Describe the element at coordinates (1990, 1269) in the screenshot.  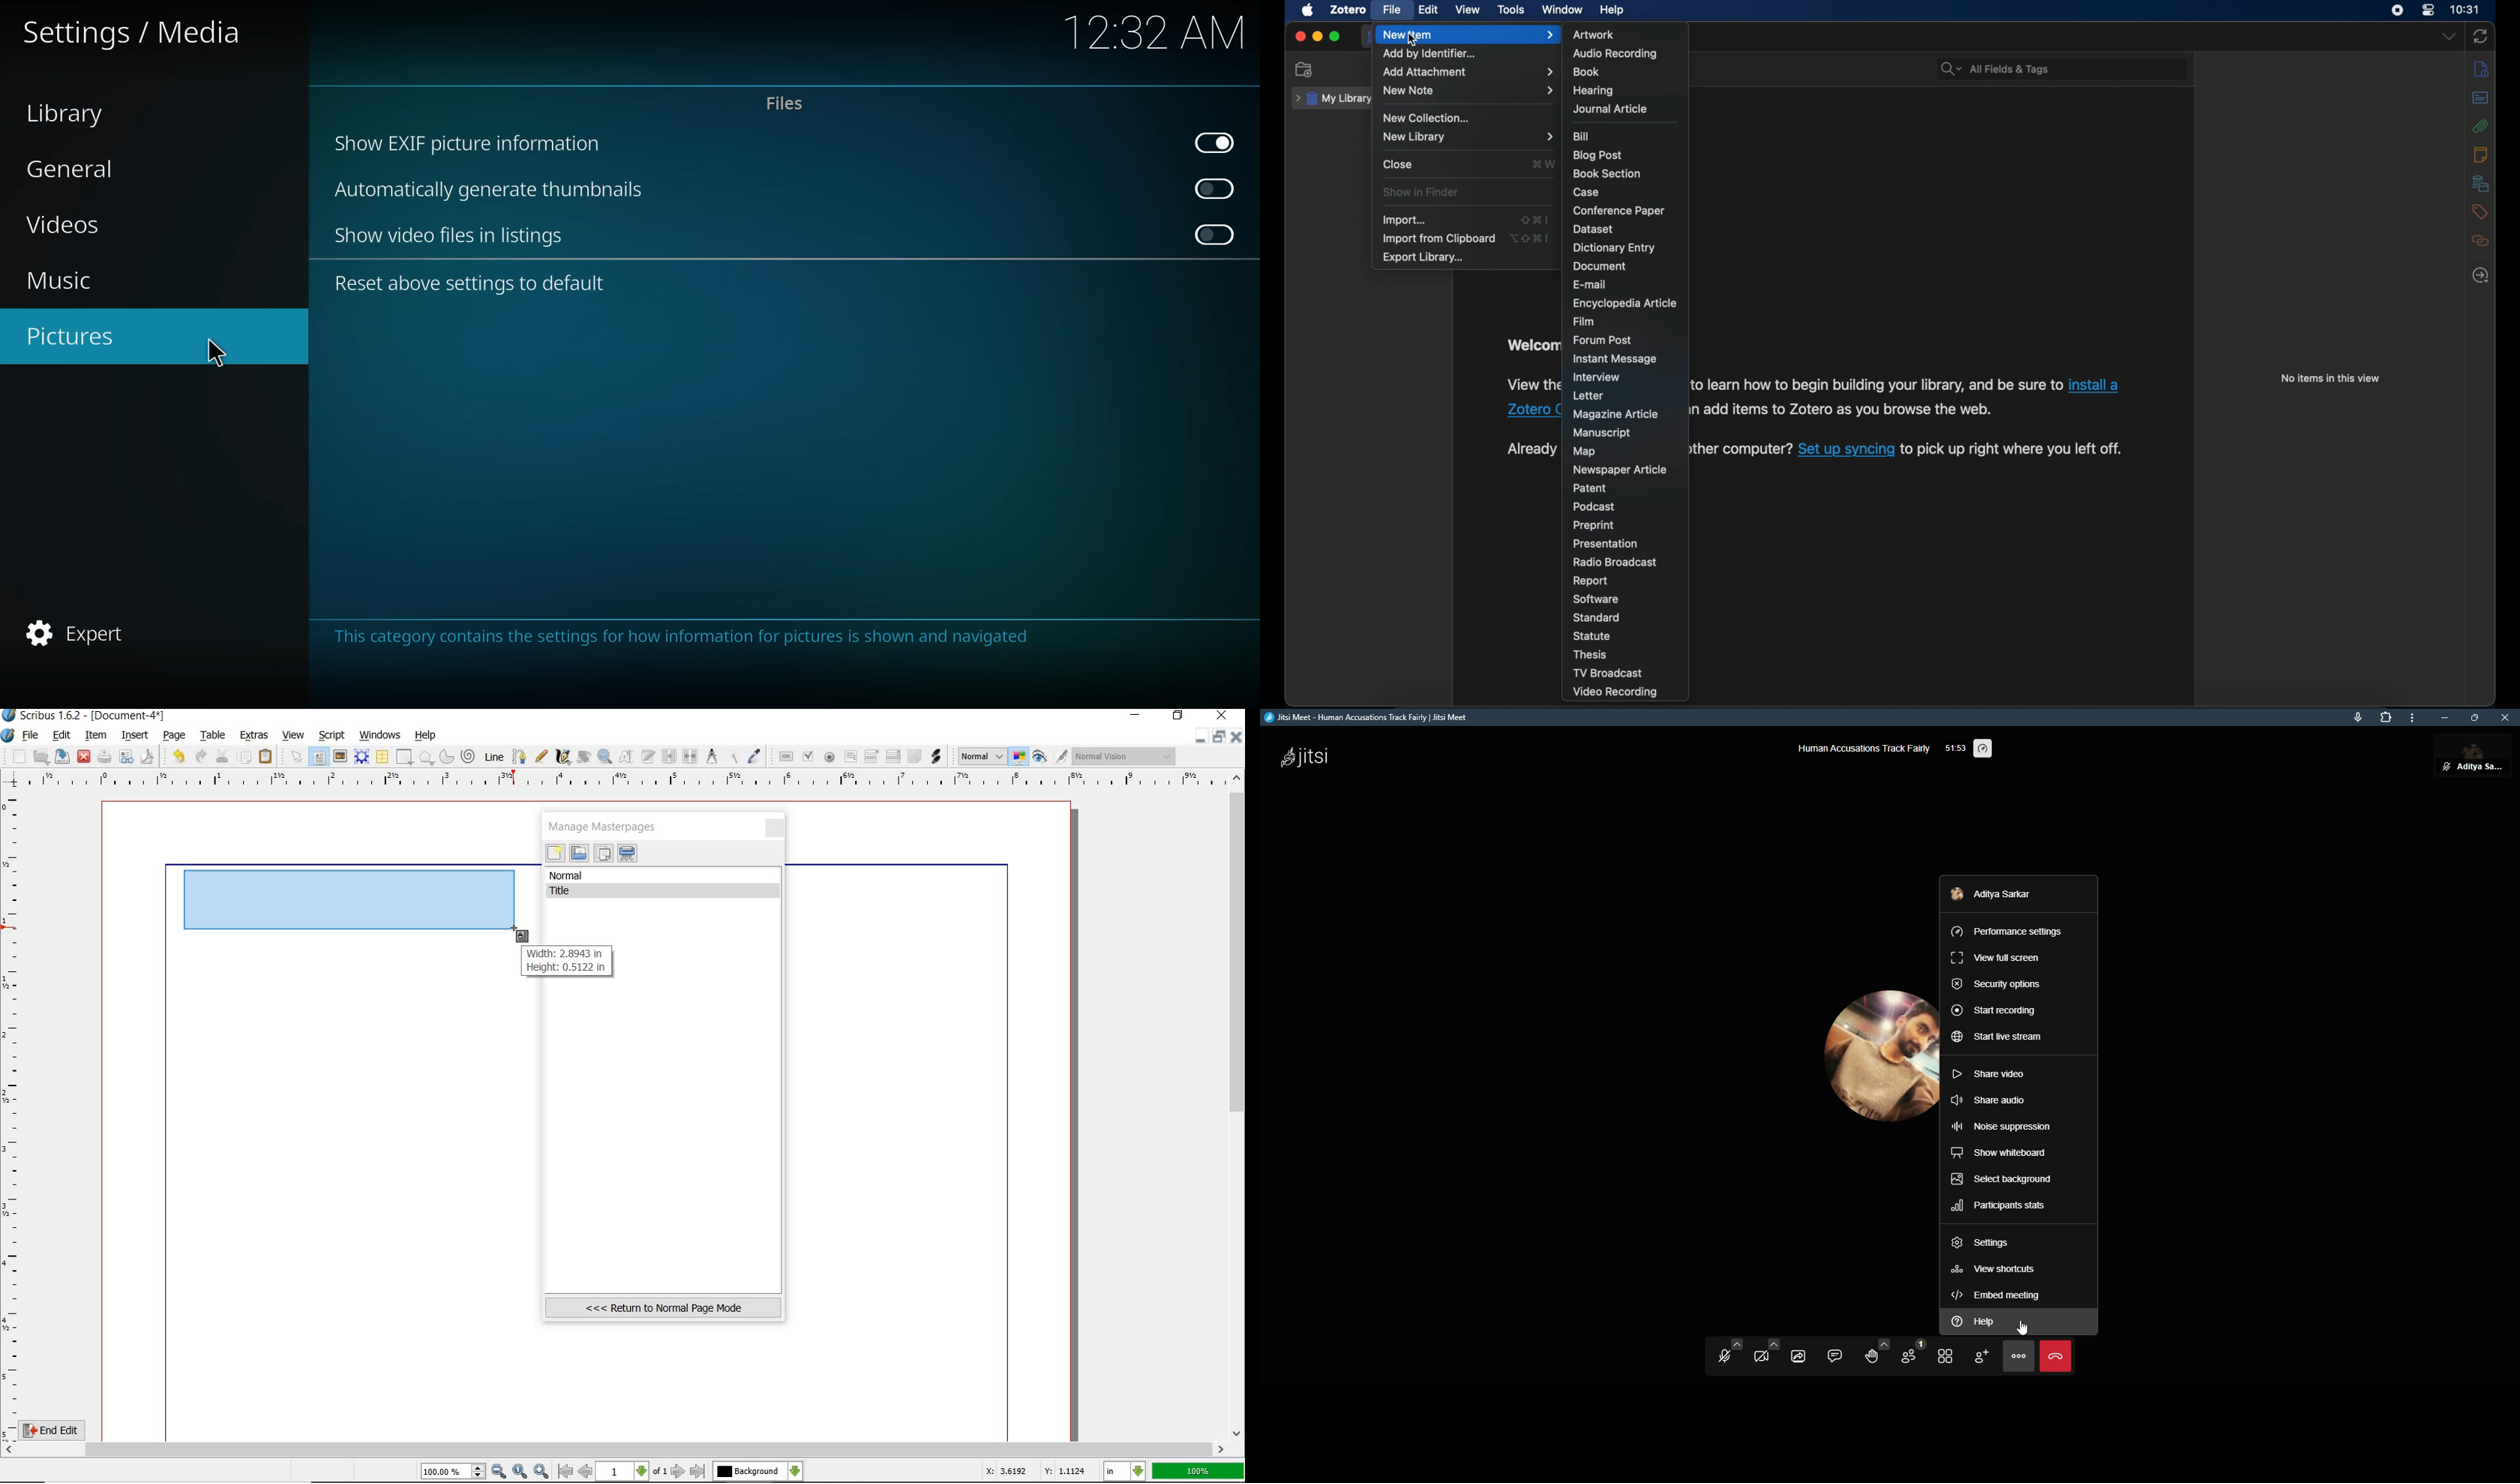
I see `view shortcuts` at that location.